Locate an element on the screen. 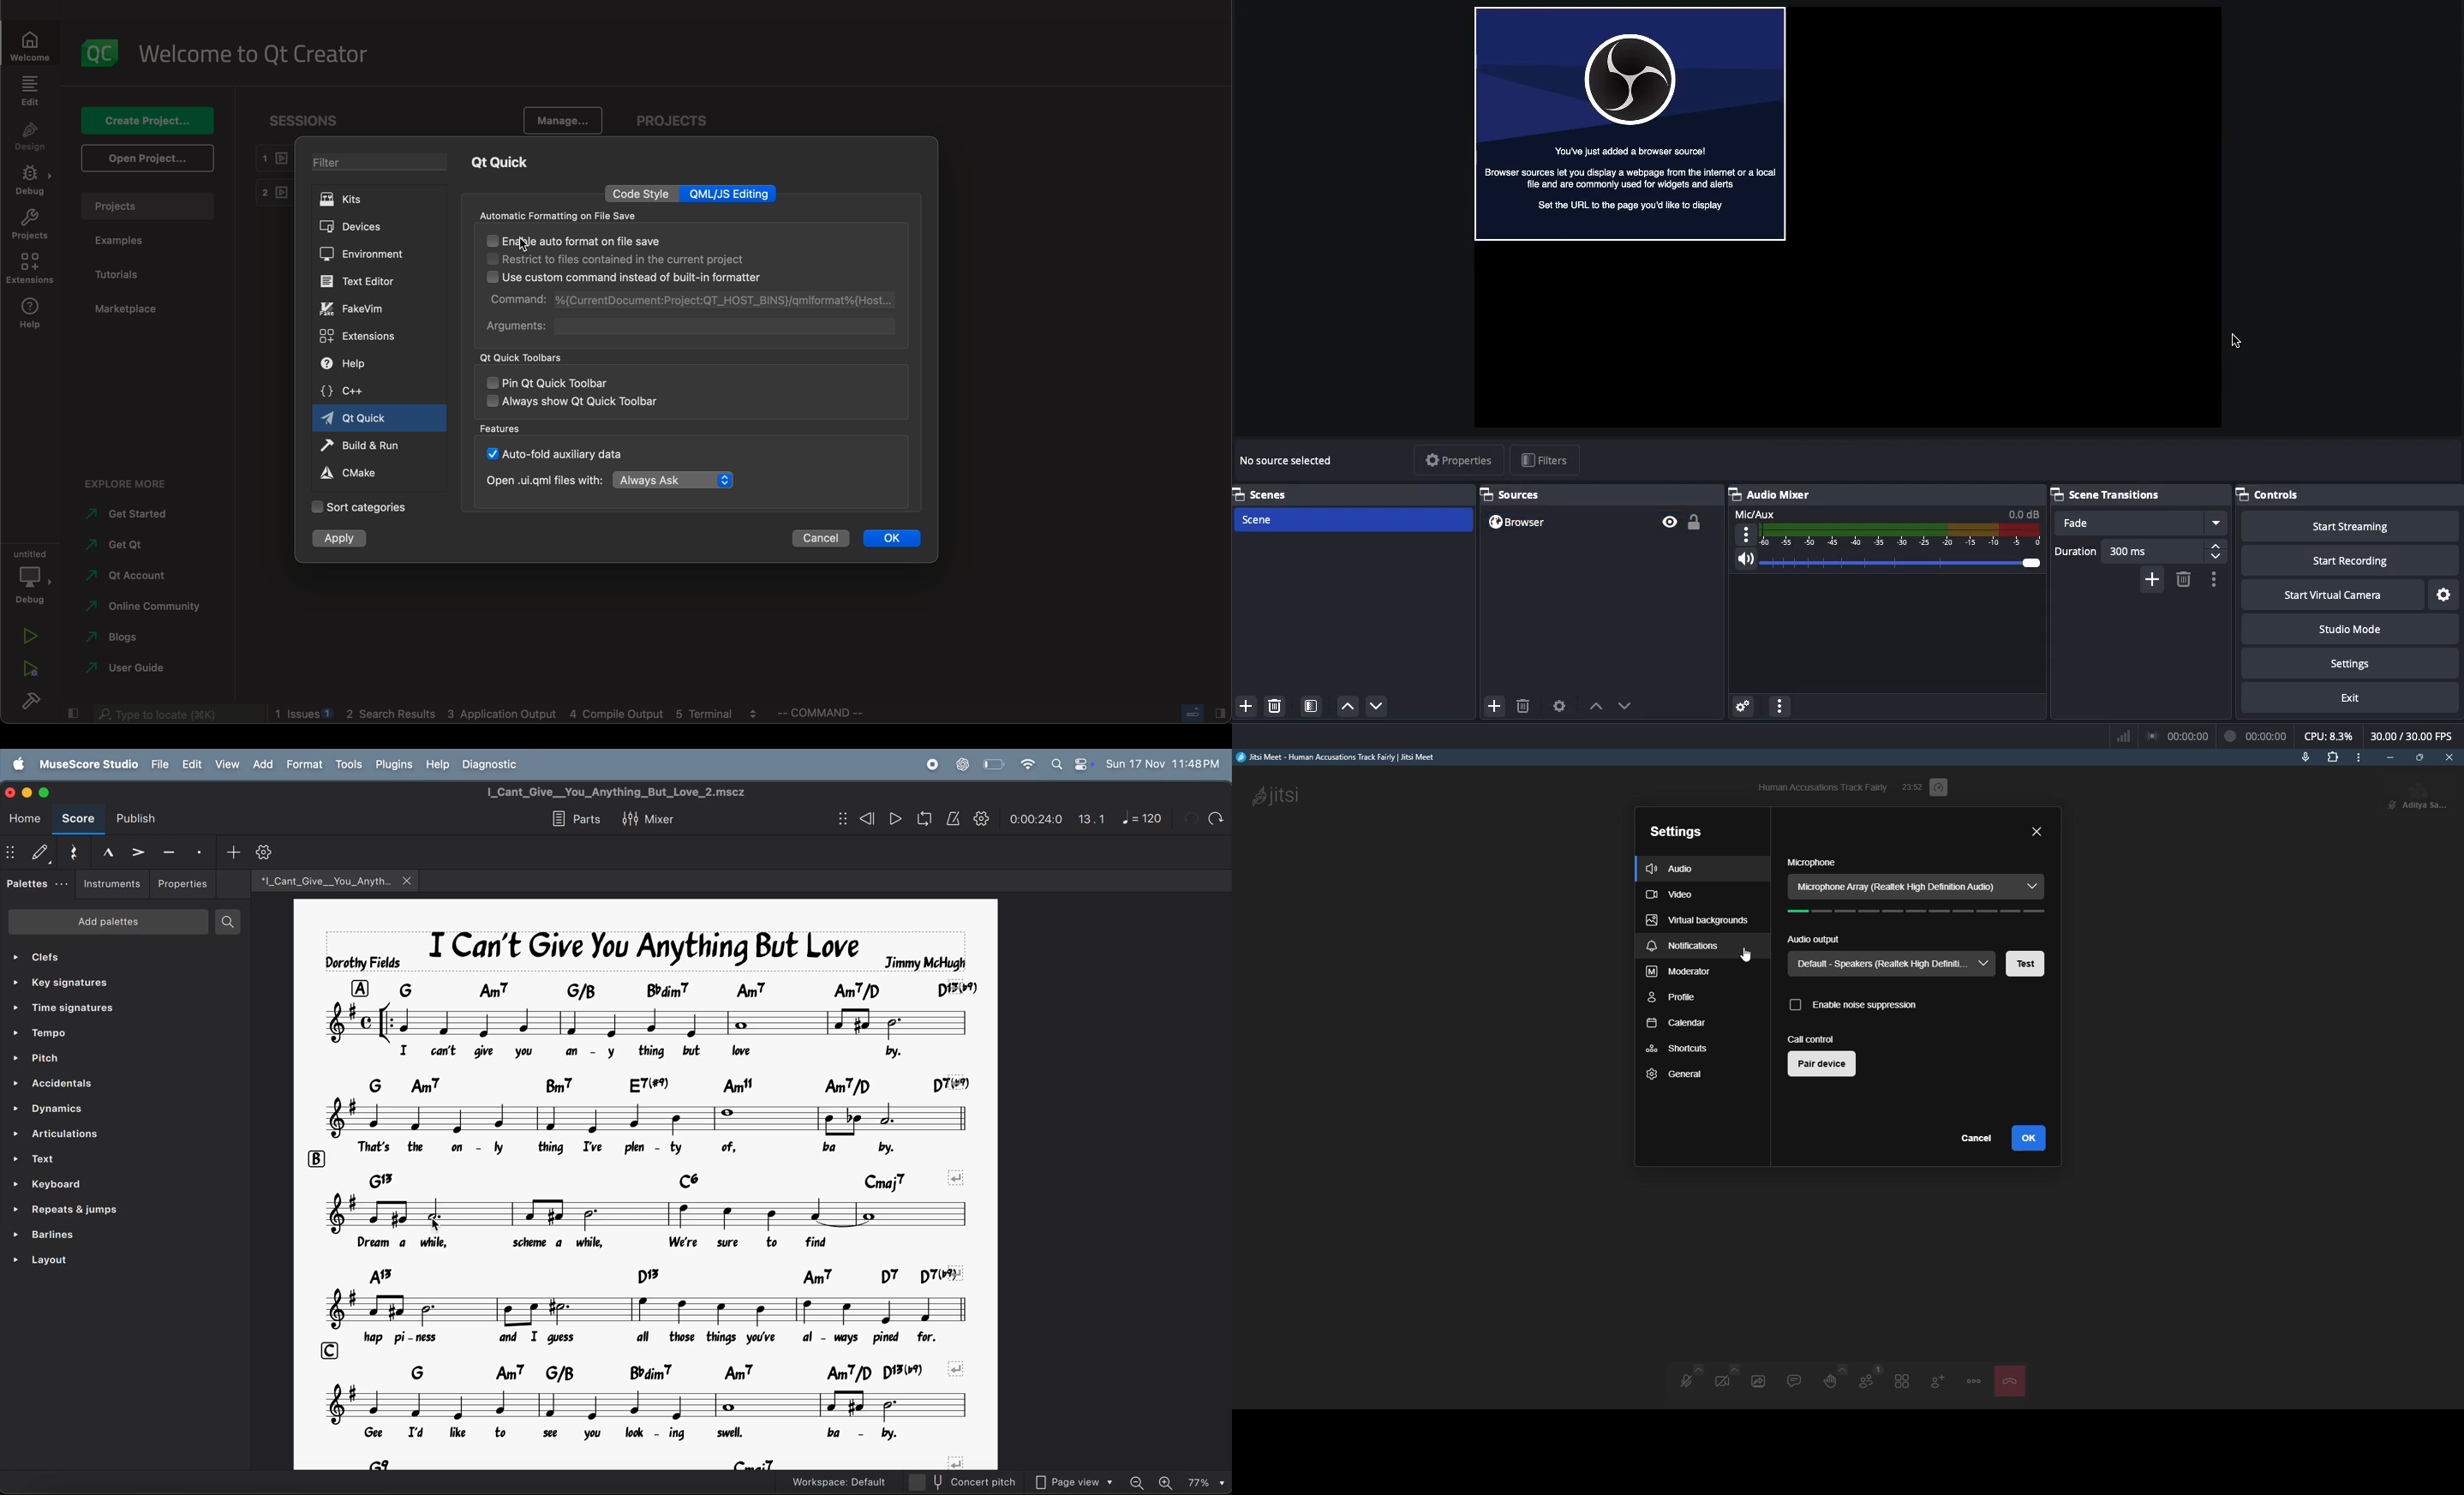  Clicked is located at coordinates (2239, 343).